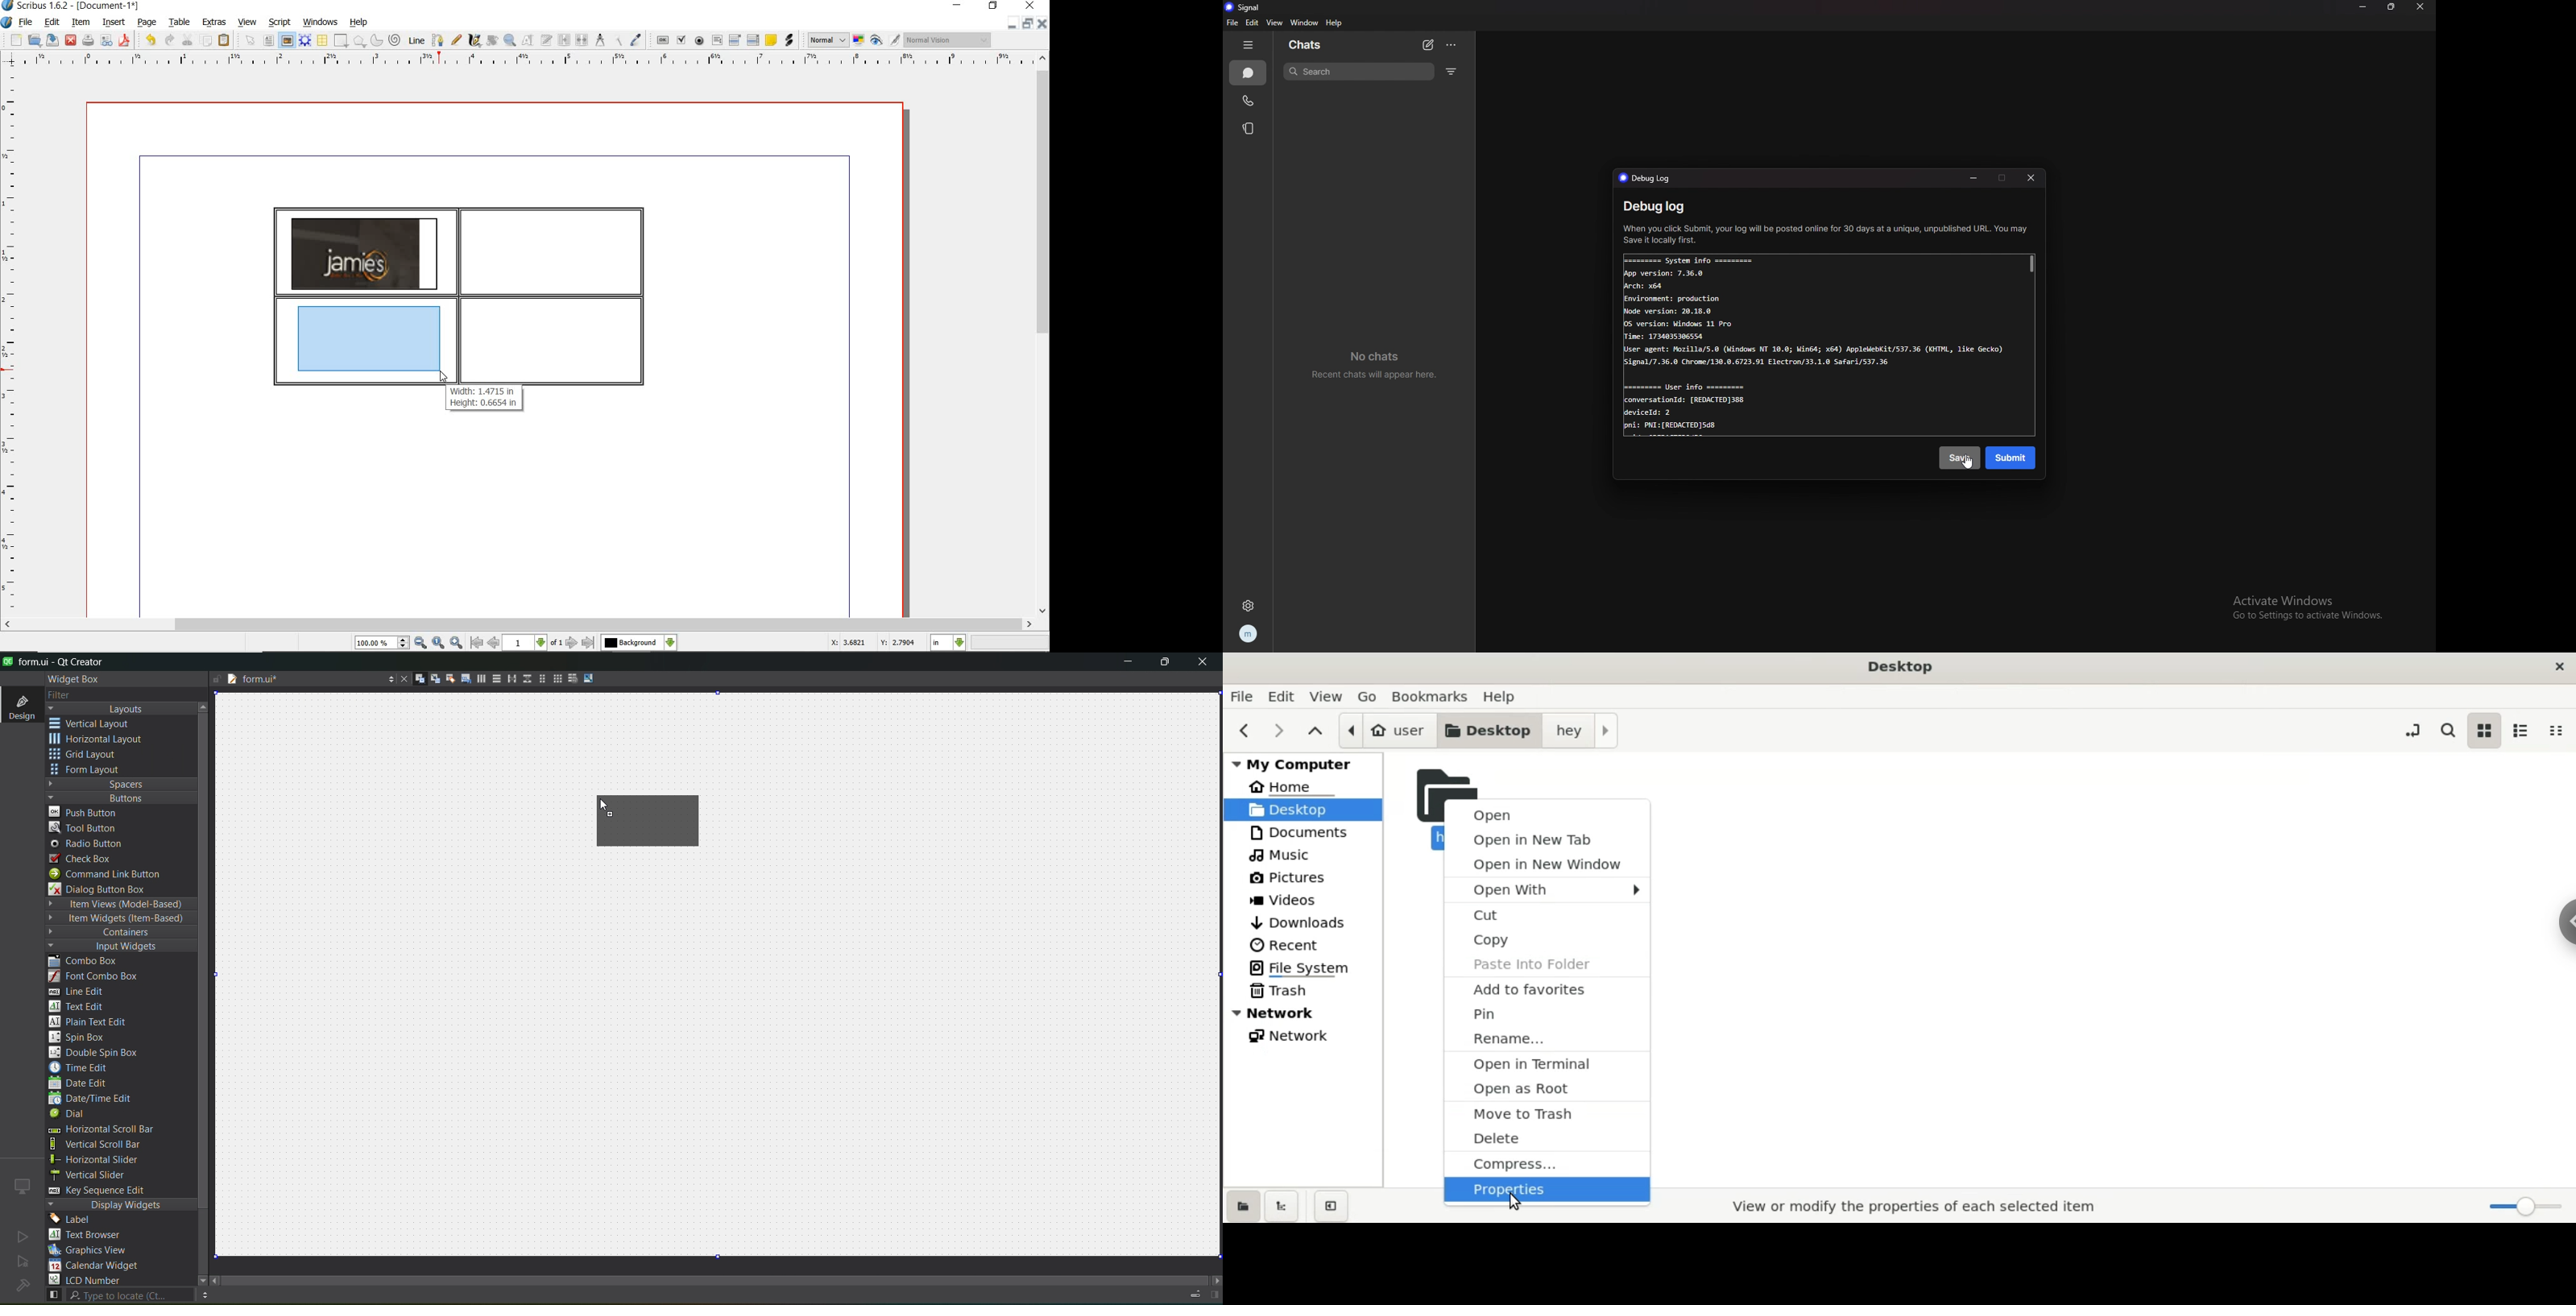  Describe the element at coordinates (1128, 664) in the screenshot. I see `minimize` at that location.